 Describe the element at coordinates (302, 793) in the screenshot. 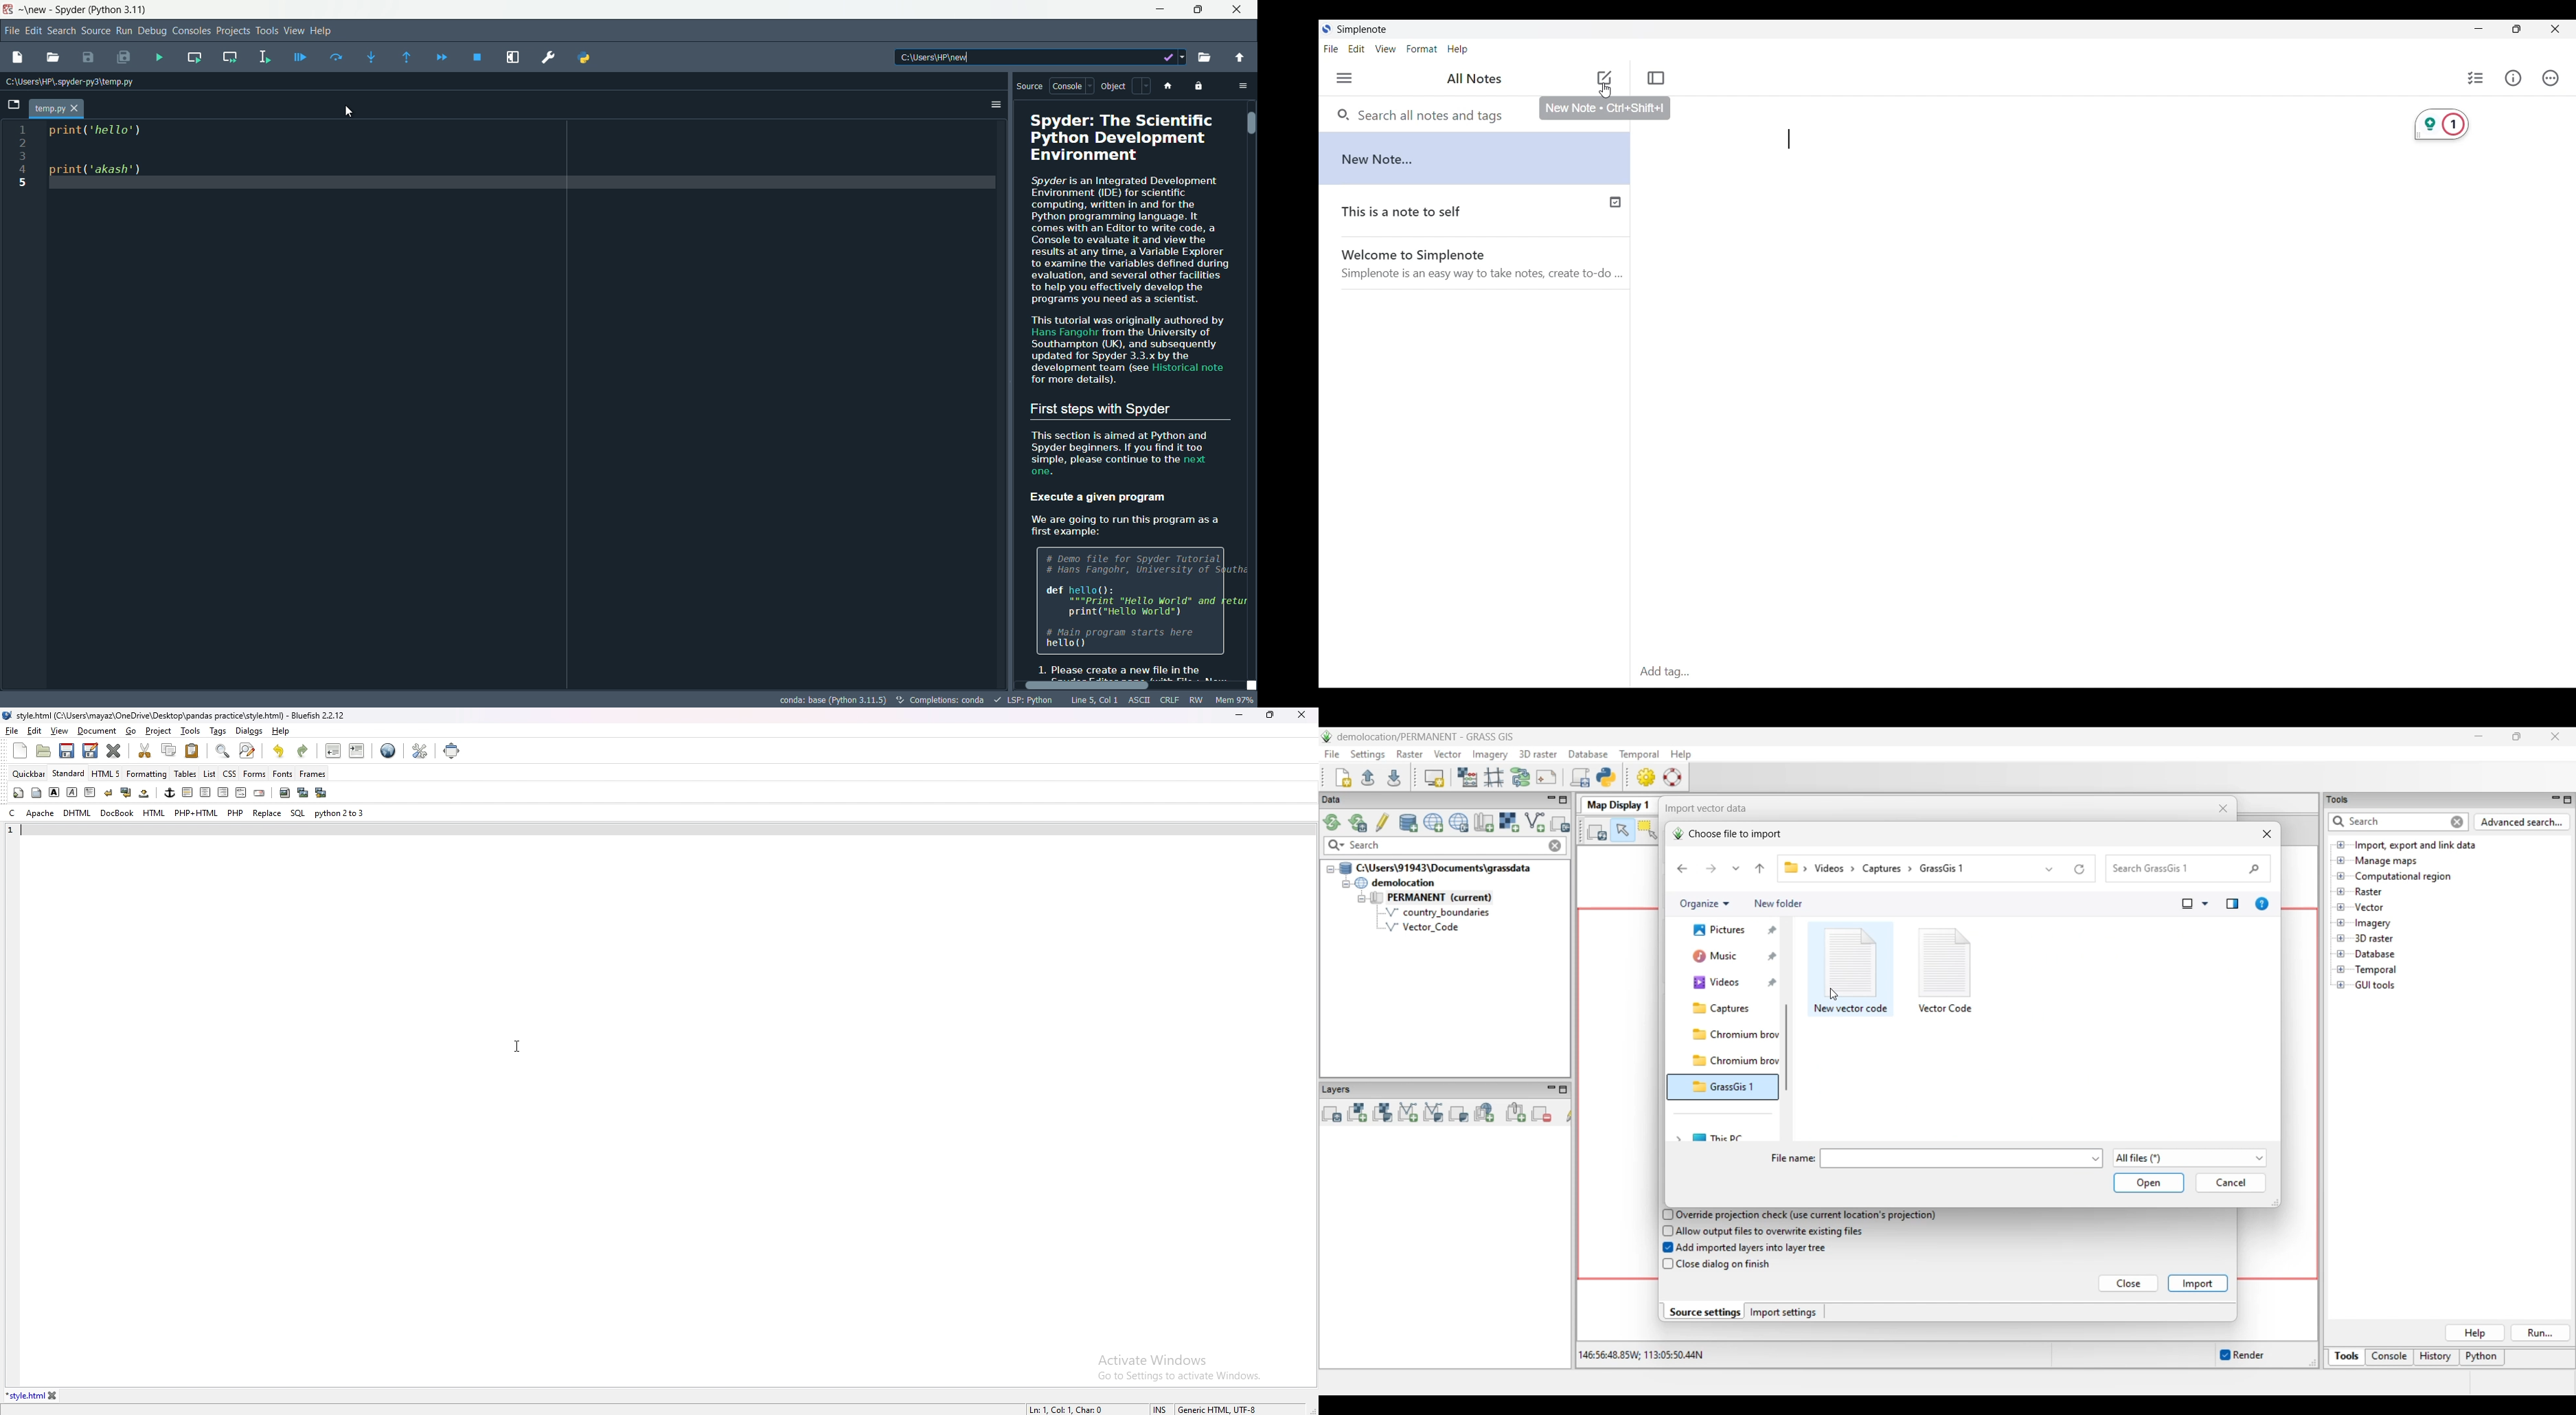

I see `insert thumbnail` at that location.